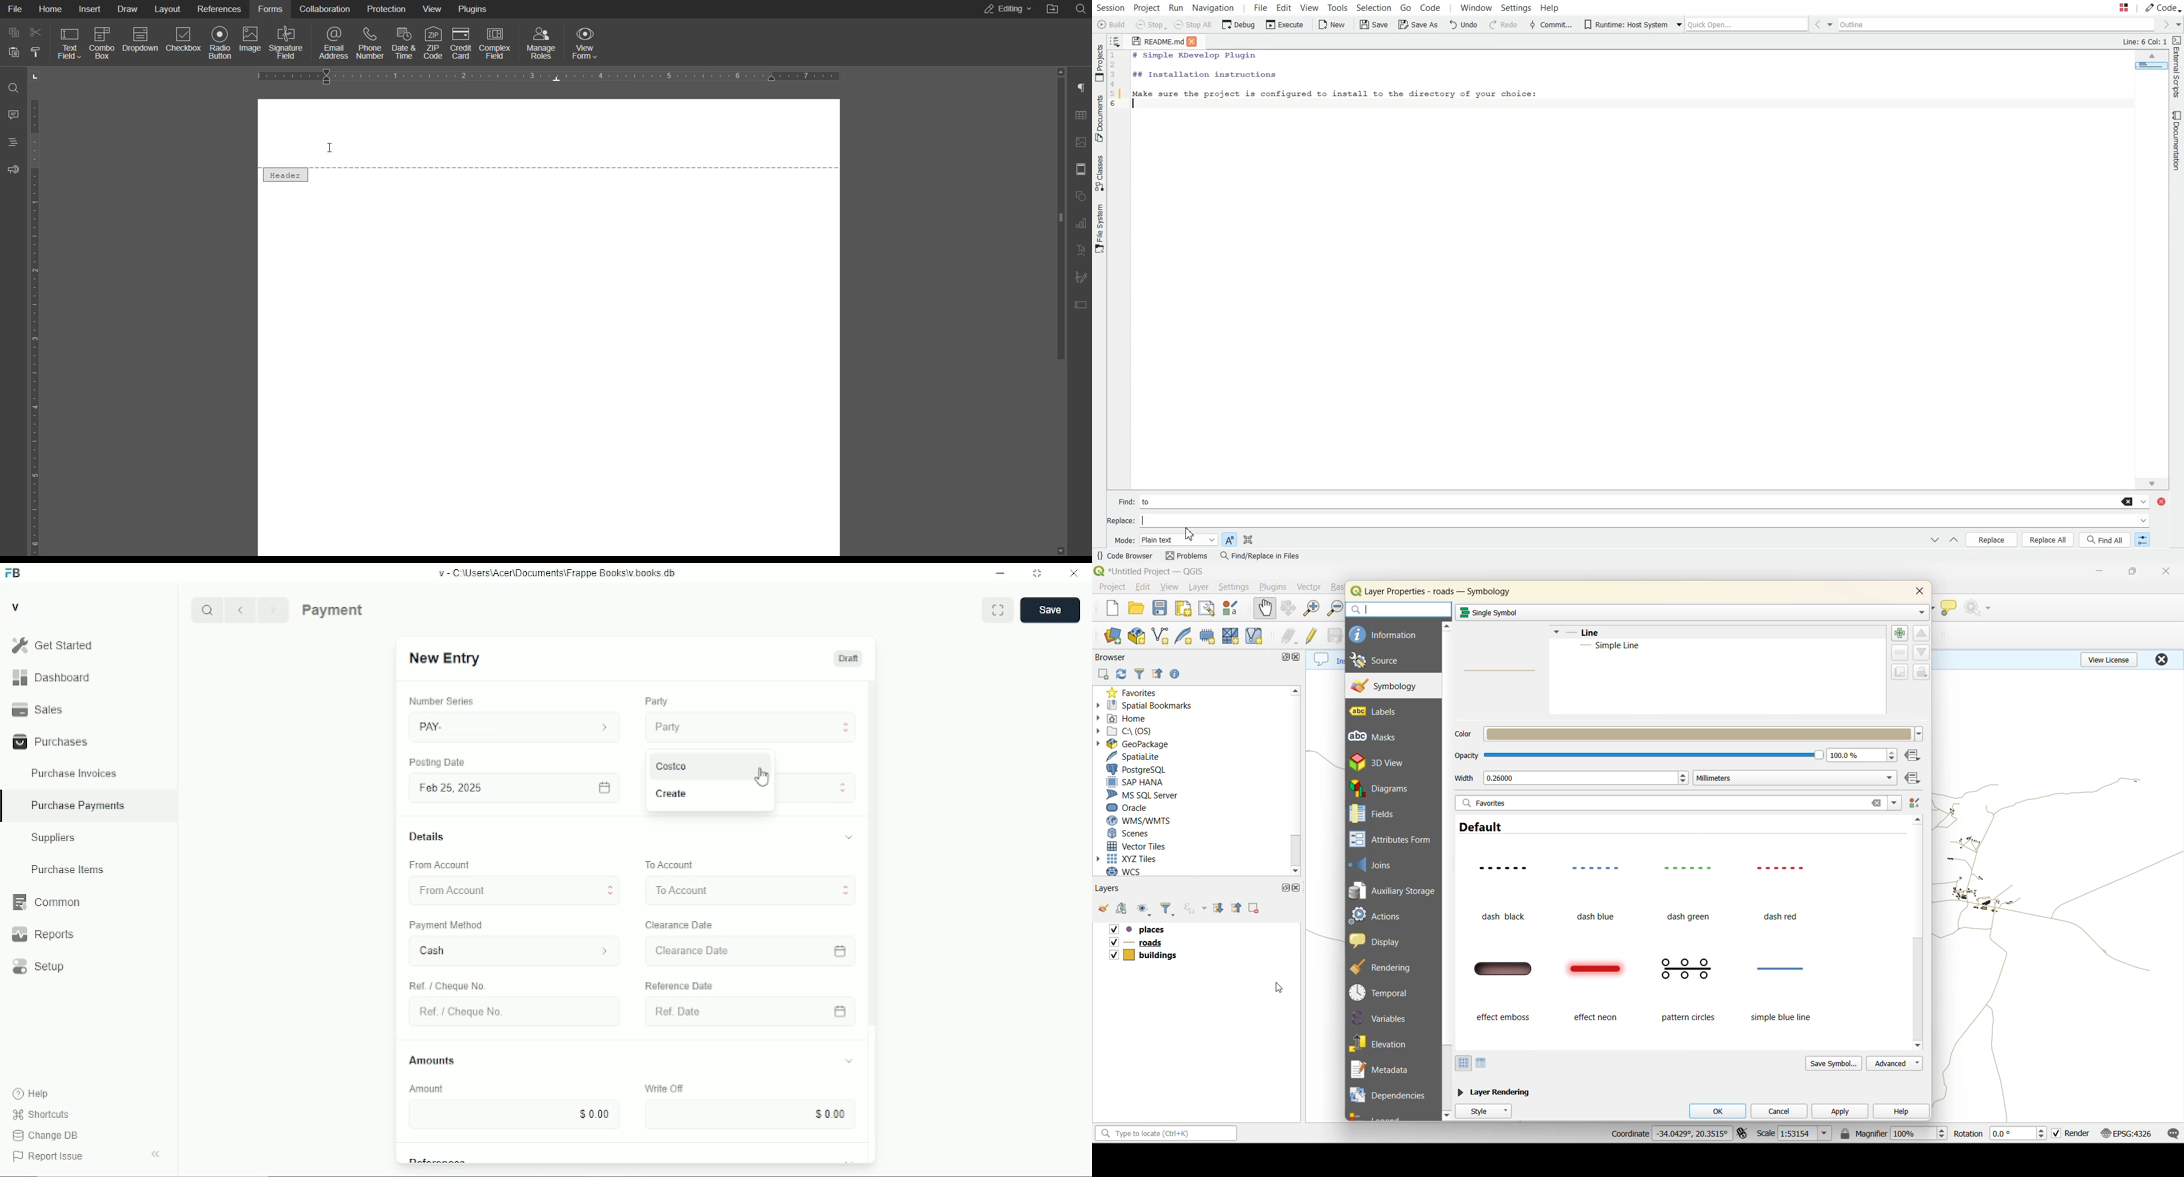 The width and height of the screenshot is (2184, 1204). Describe the element at coordinates (46, 1136) in the screenshot. I see `Change DB` at that location.